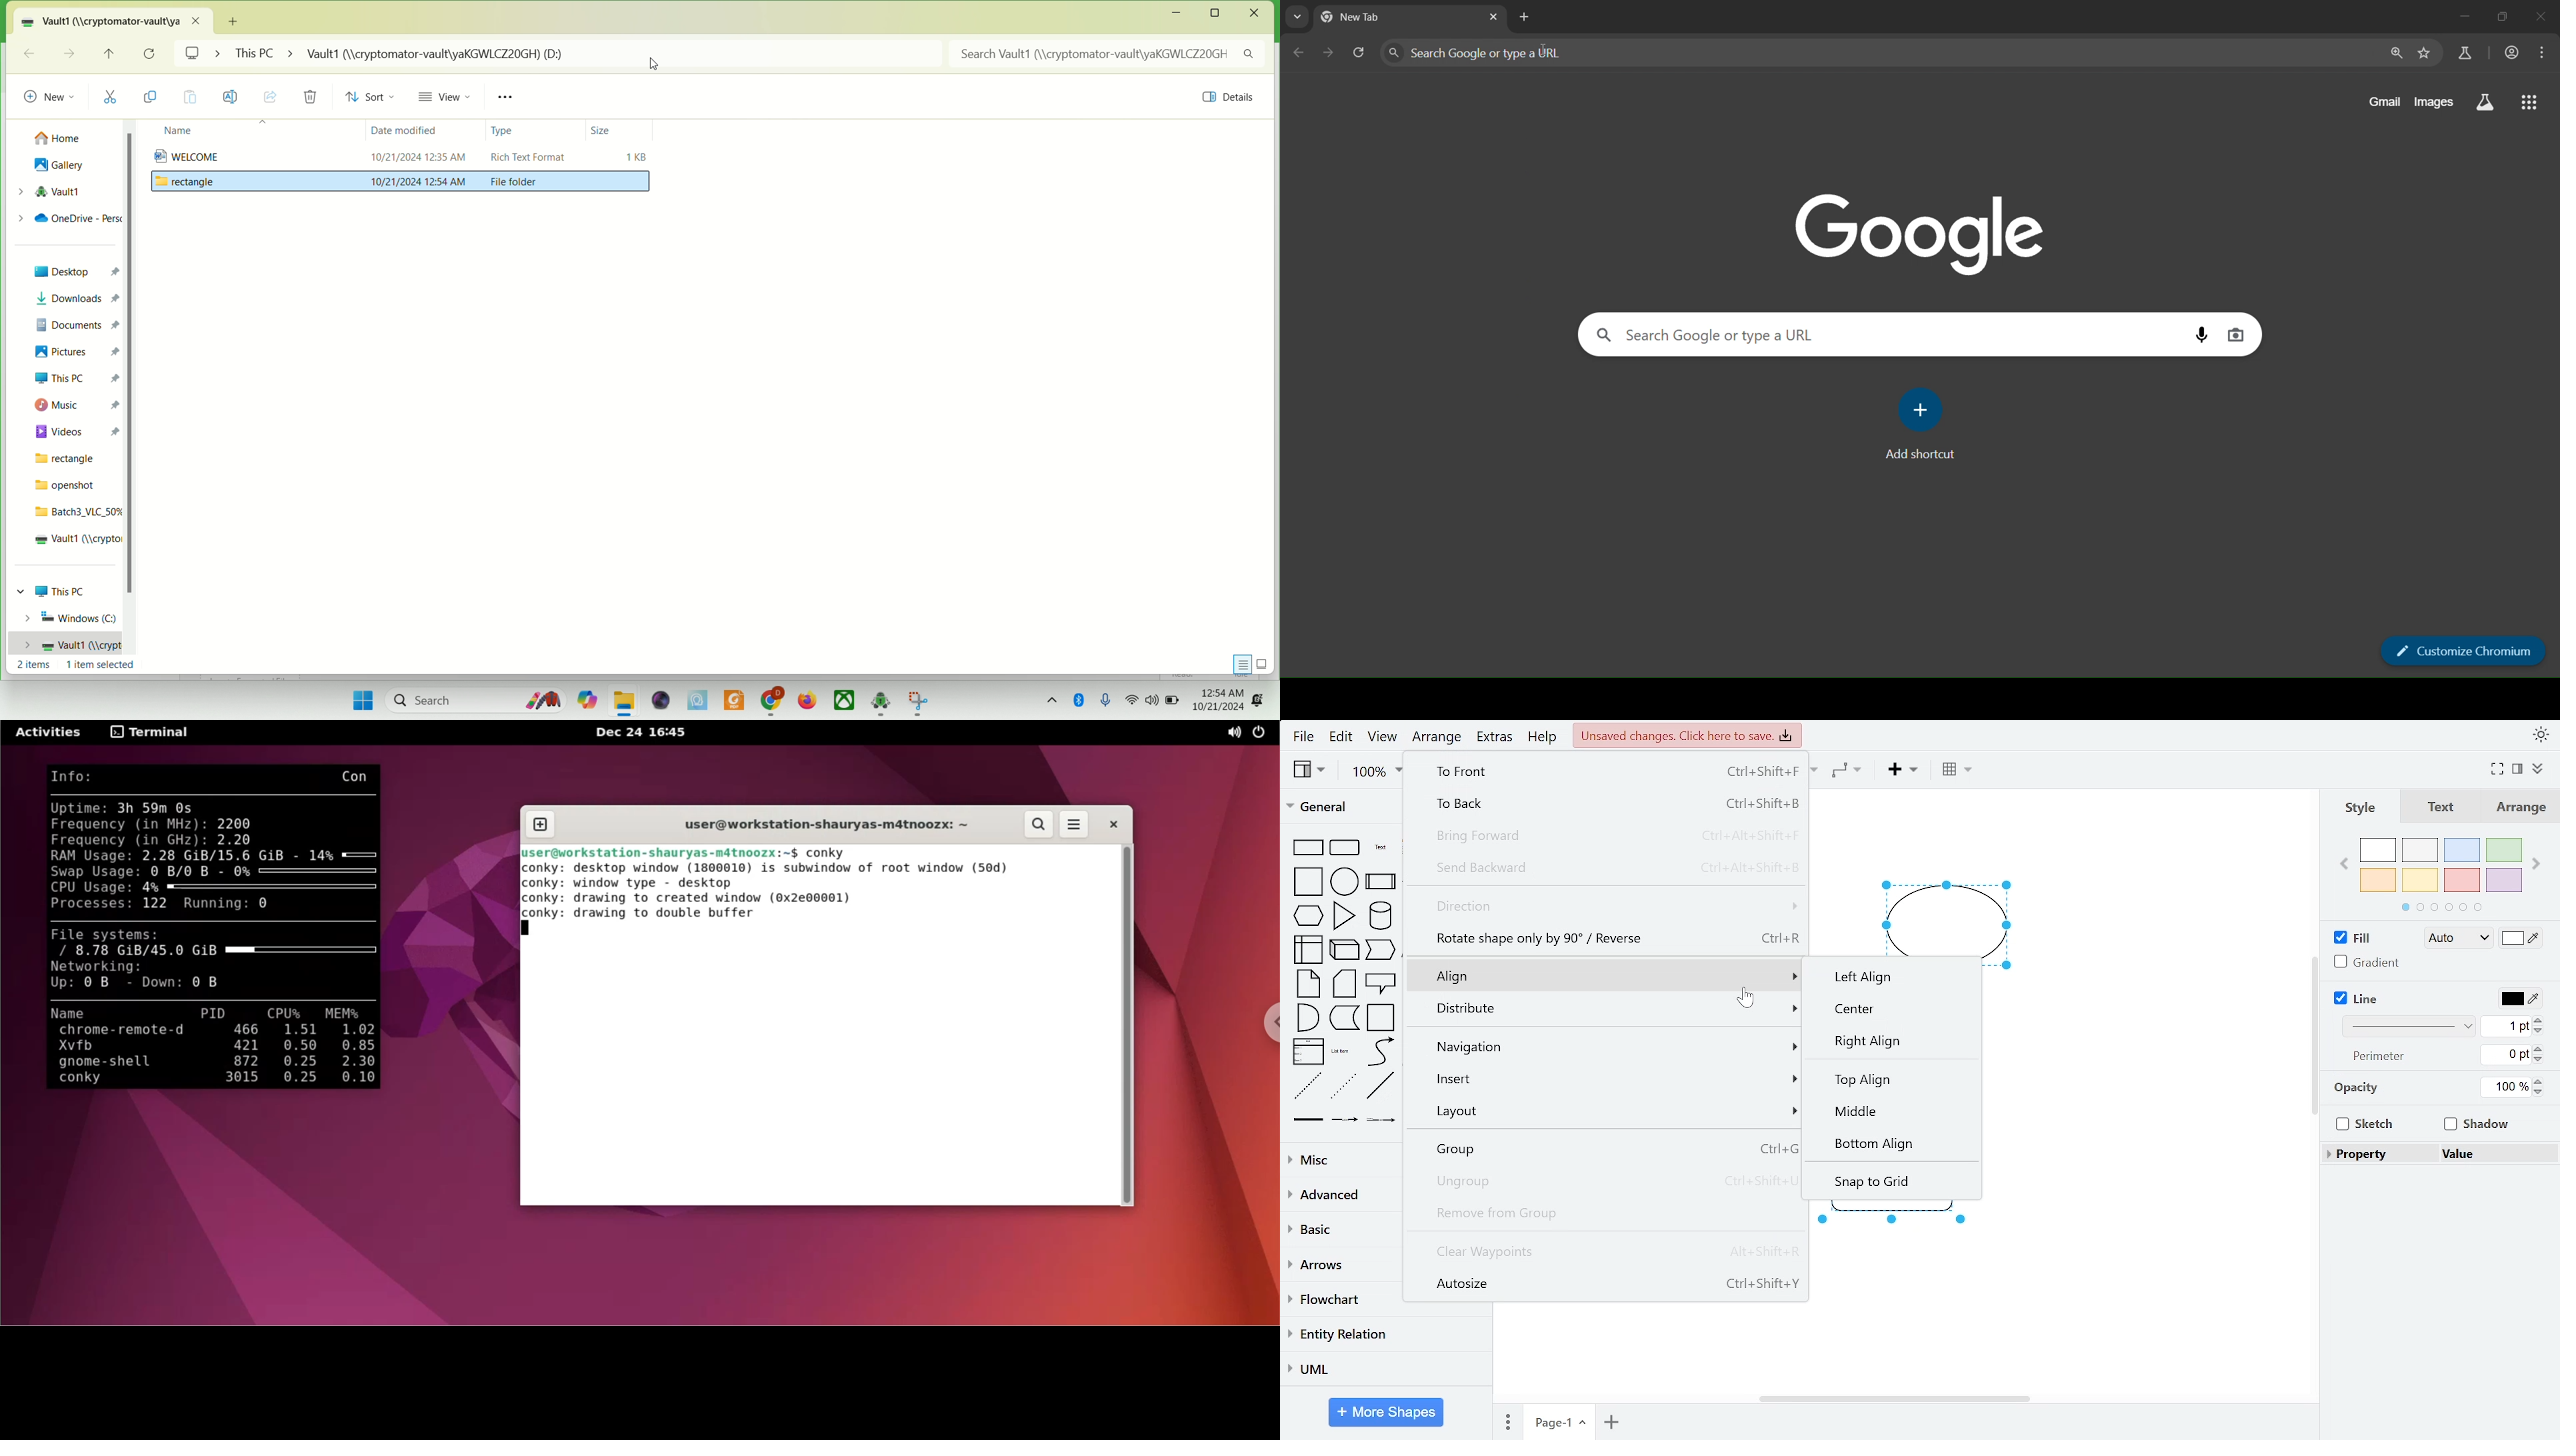 The width and height of the screenshot is (2576, 1456). I want to click on rotate the shape only by 90 degrees, so click(1610, 938).